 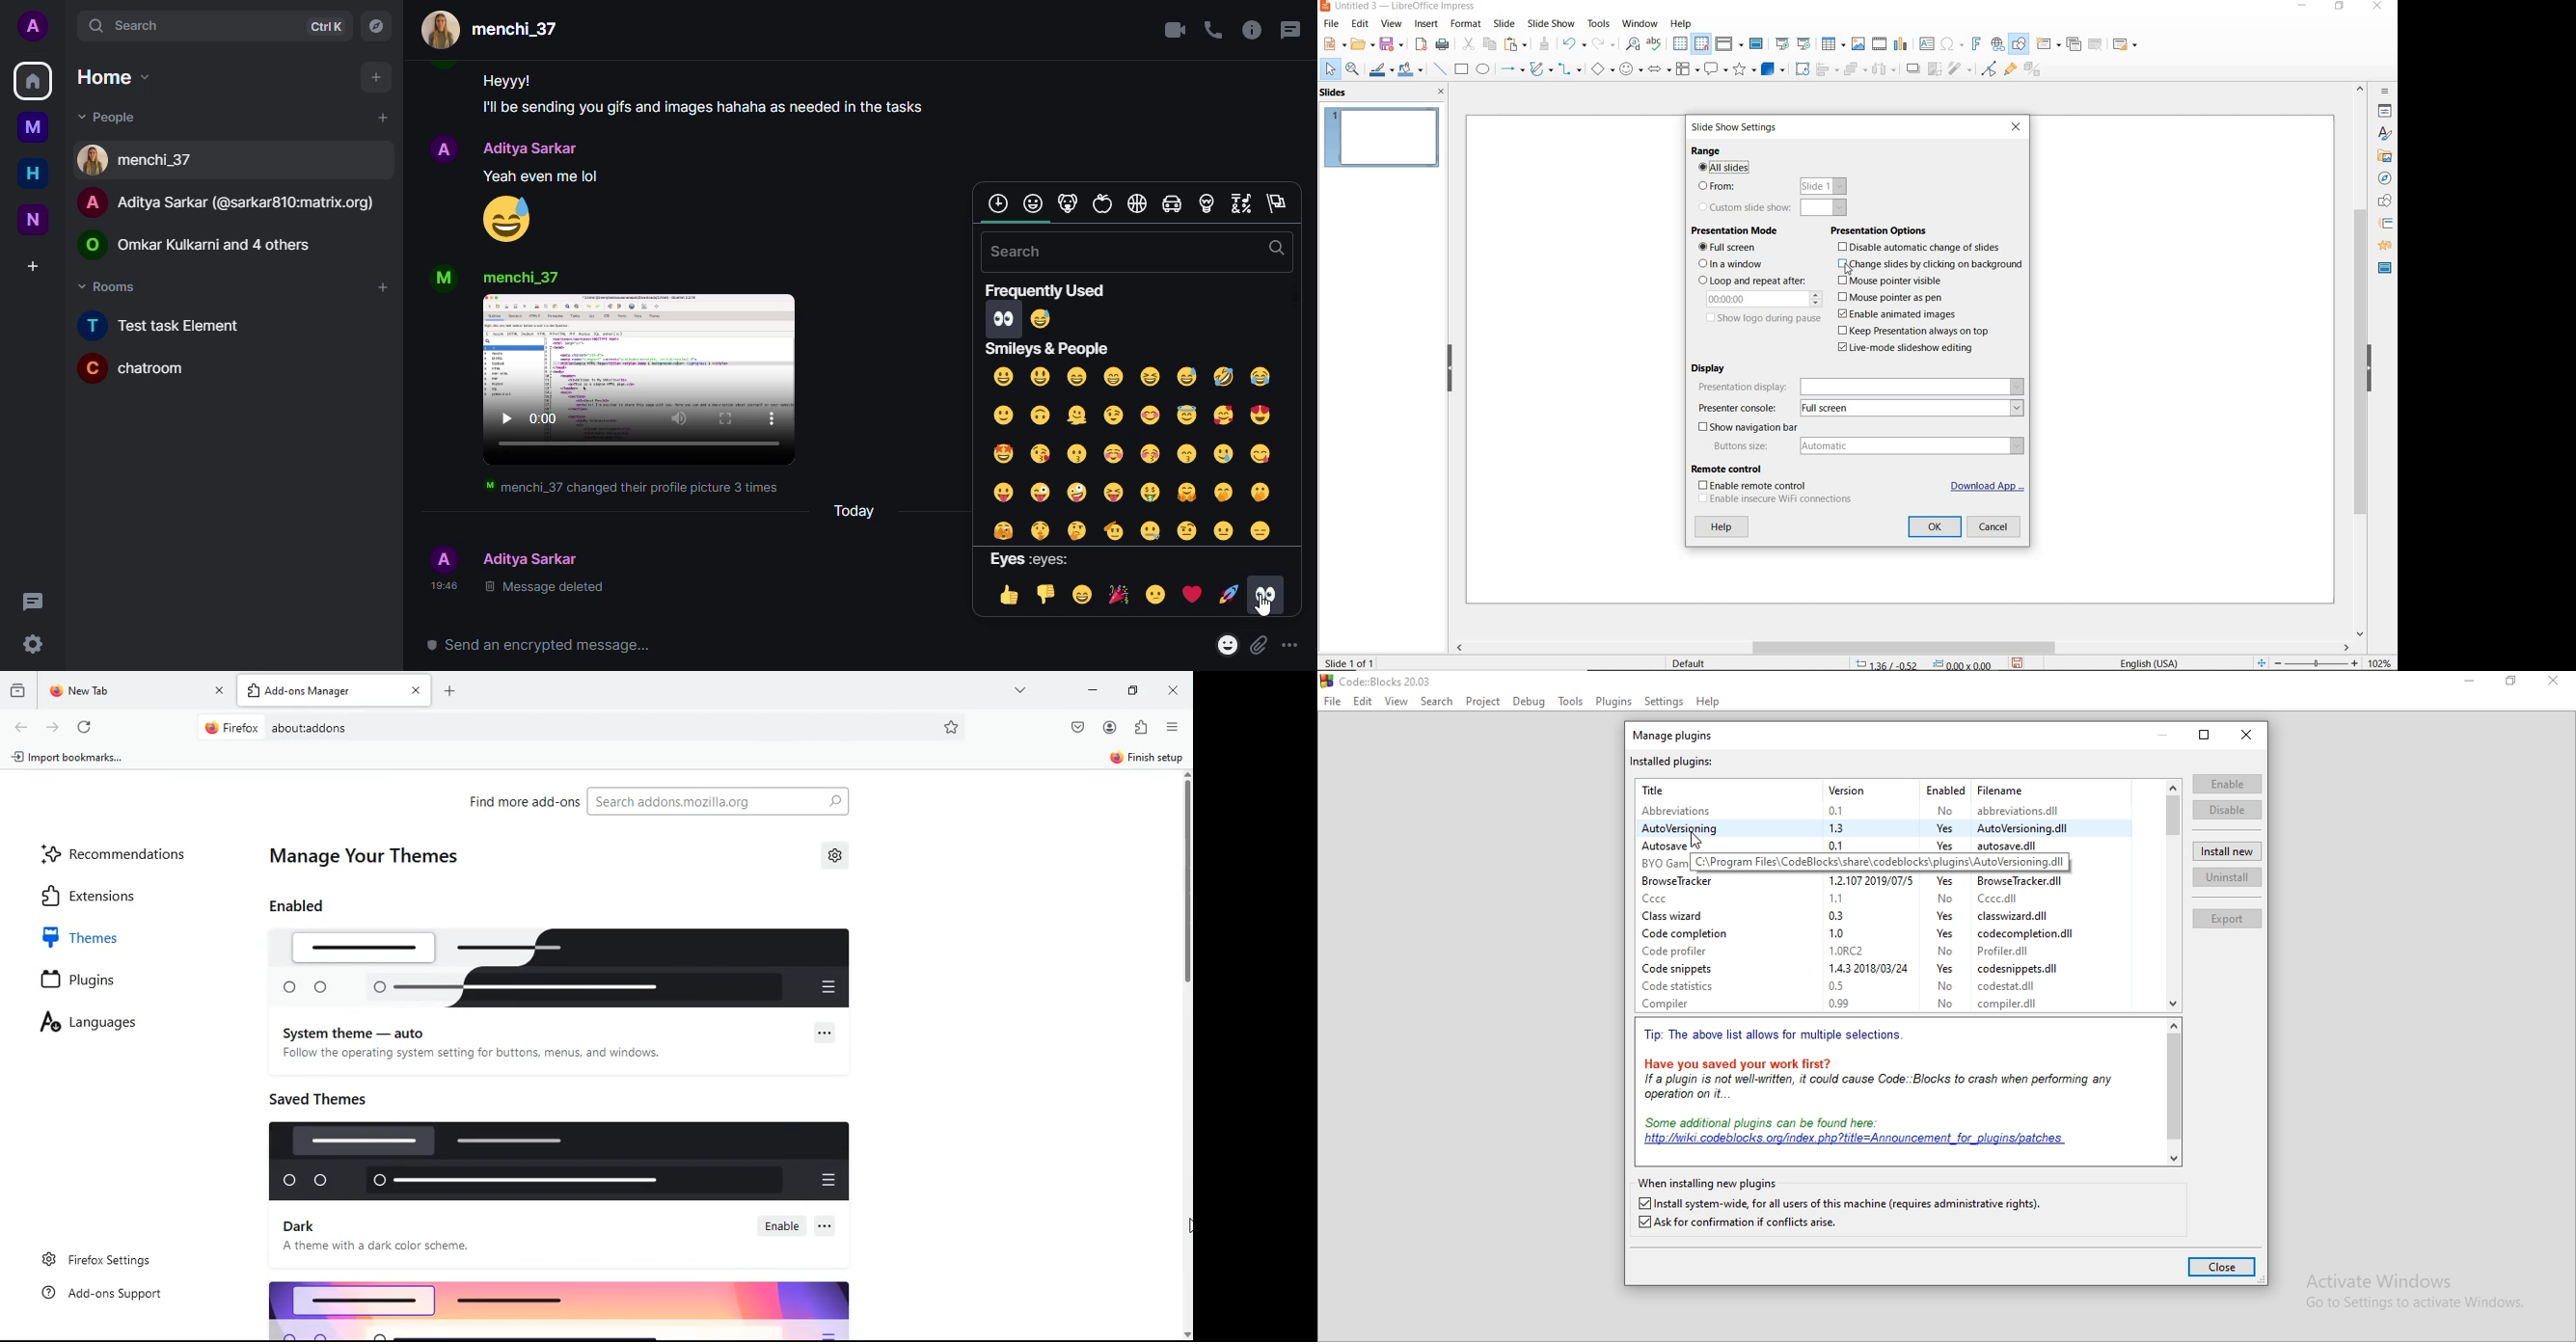 What do you see at coordinates (1824, 69) in the screenshot?
I see `ALIGN OBJECTS` at bounding box center [1824, 69].